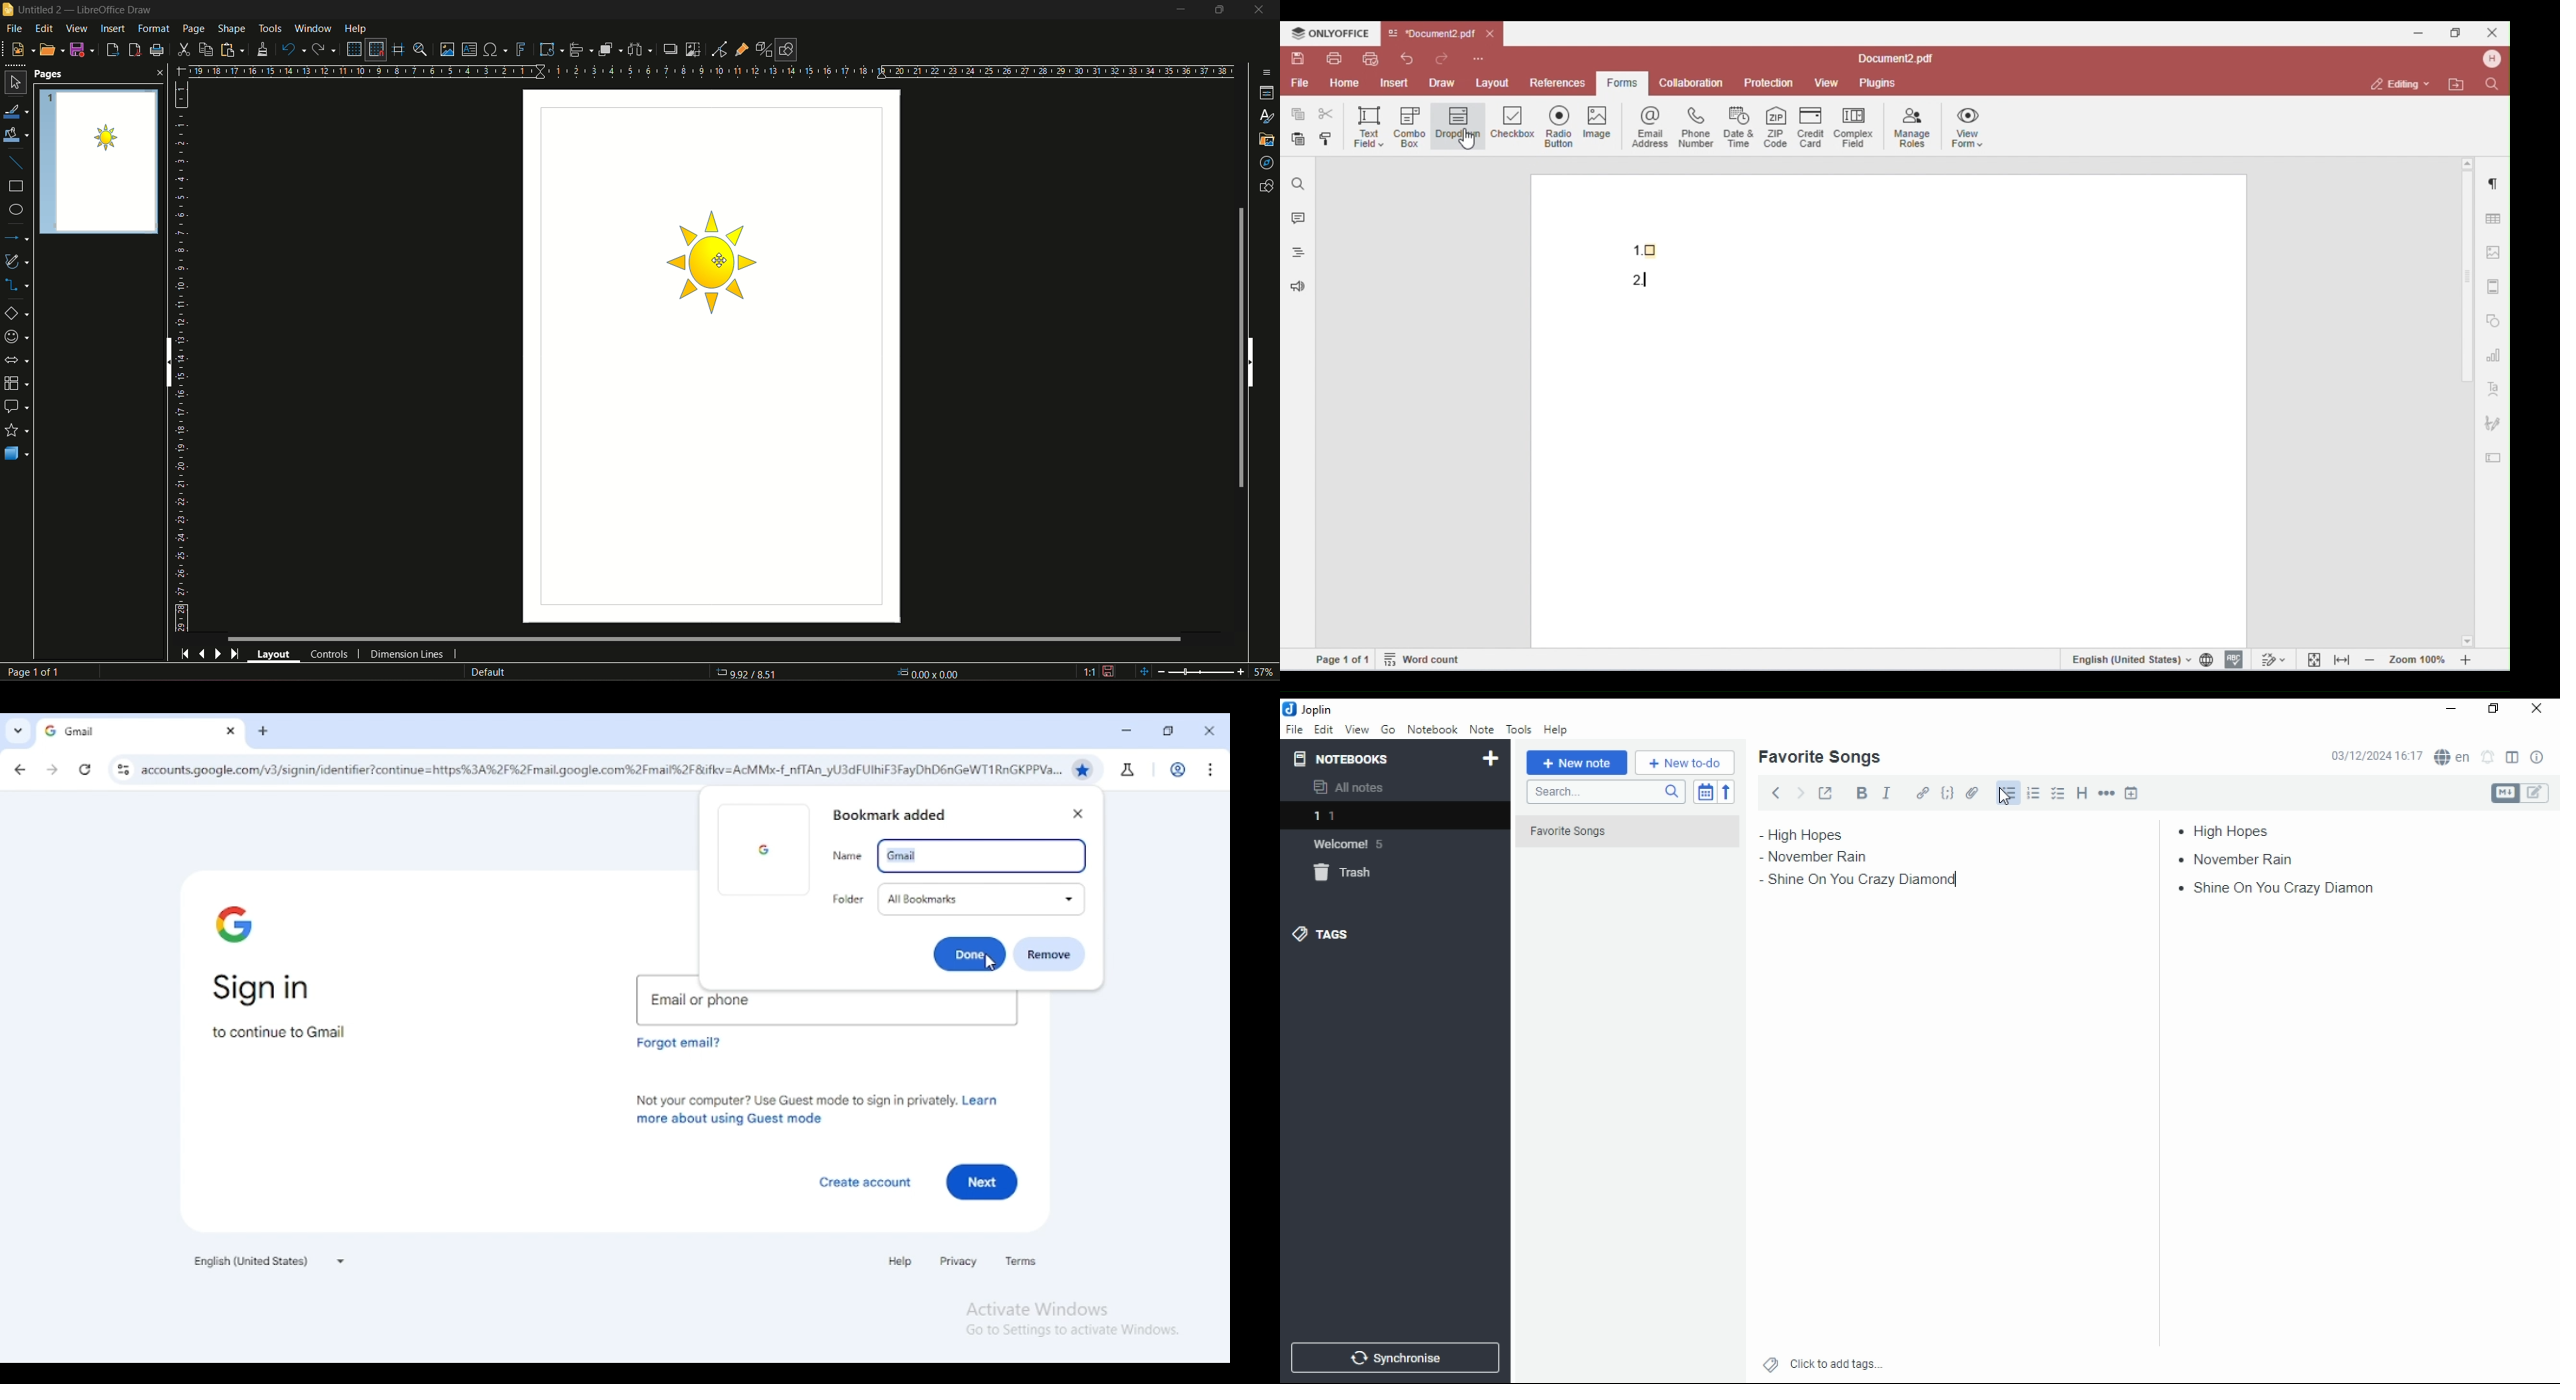 This screenshot has height=1400, width=2576. What do you see at coordinates (1392, 1357) in the screenshot?
I see `synchronise` at bounding box center [1392, 1357].